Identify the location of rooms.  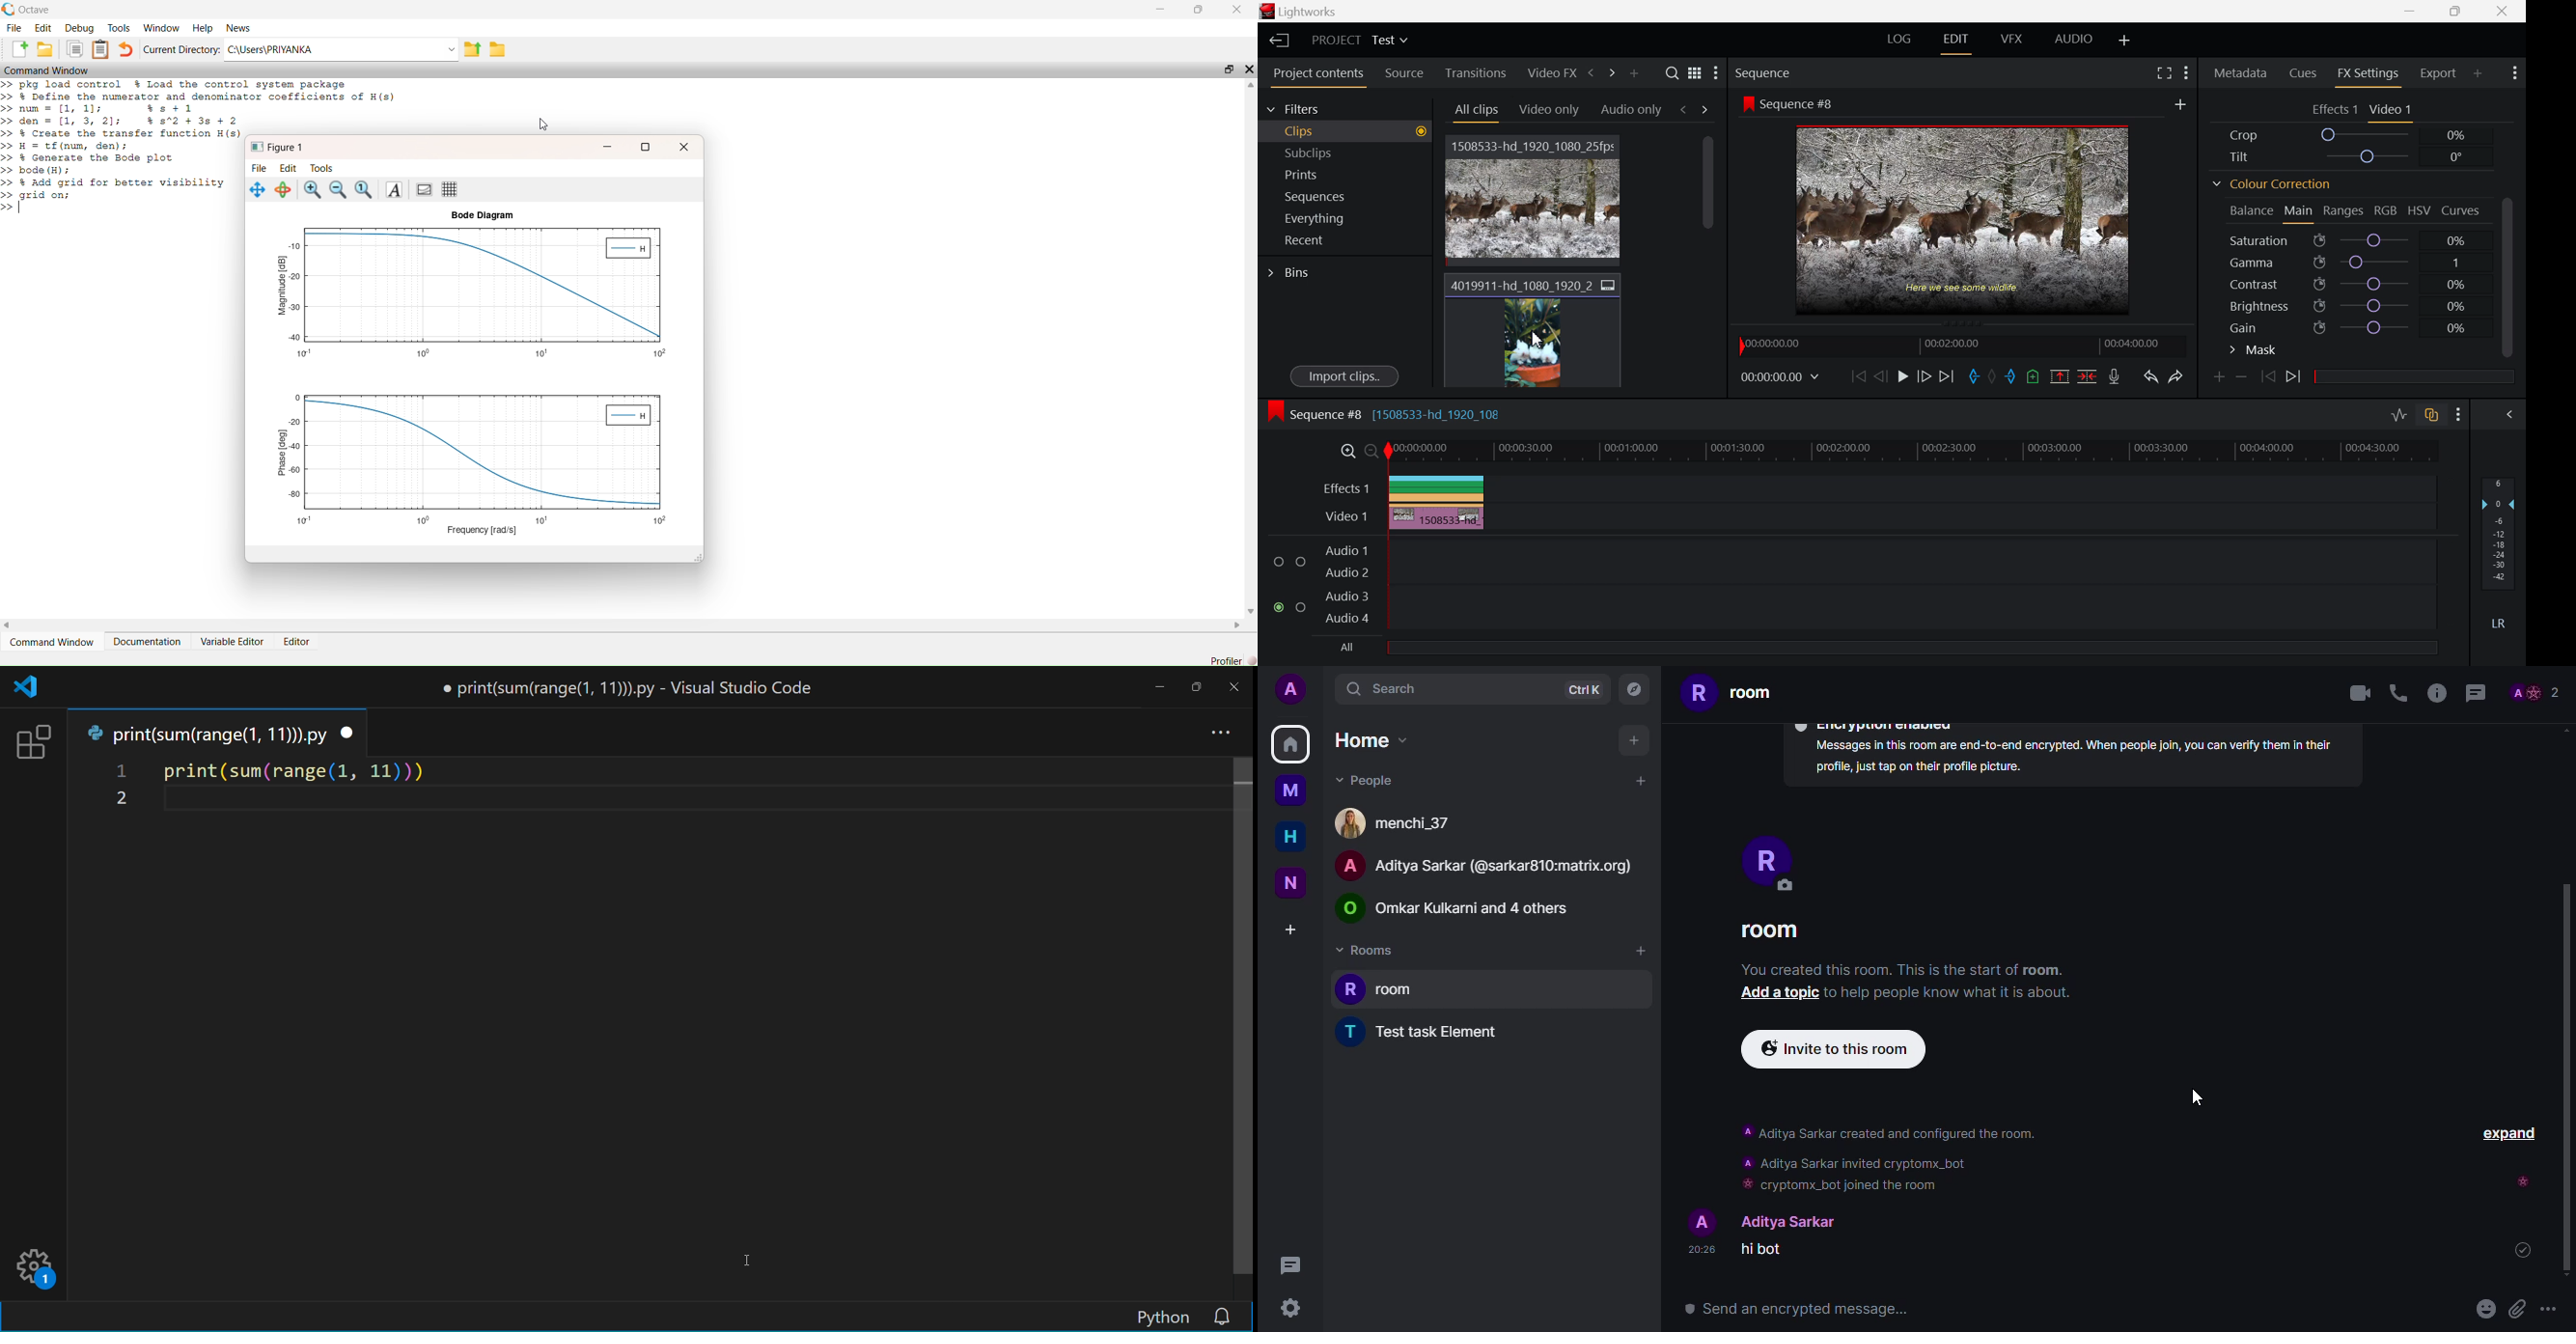
(1369, 950).